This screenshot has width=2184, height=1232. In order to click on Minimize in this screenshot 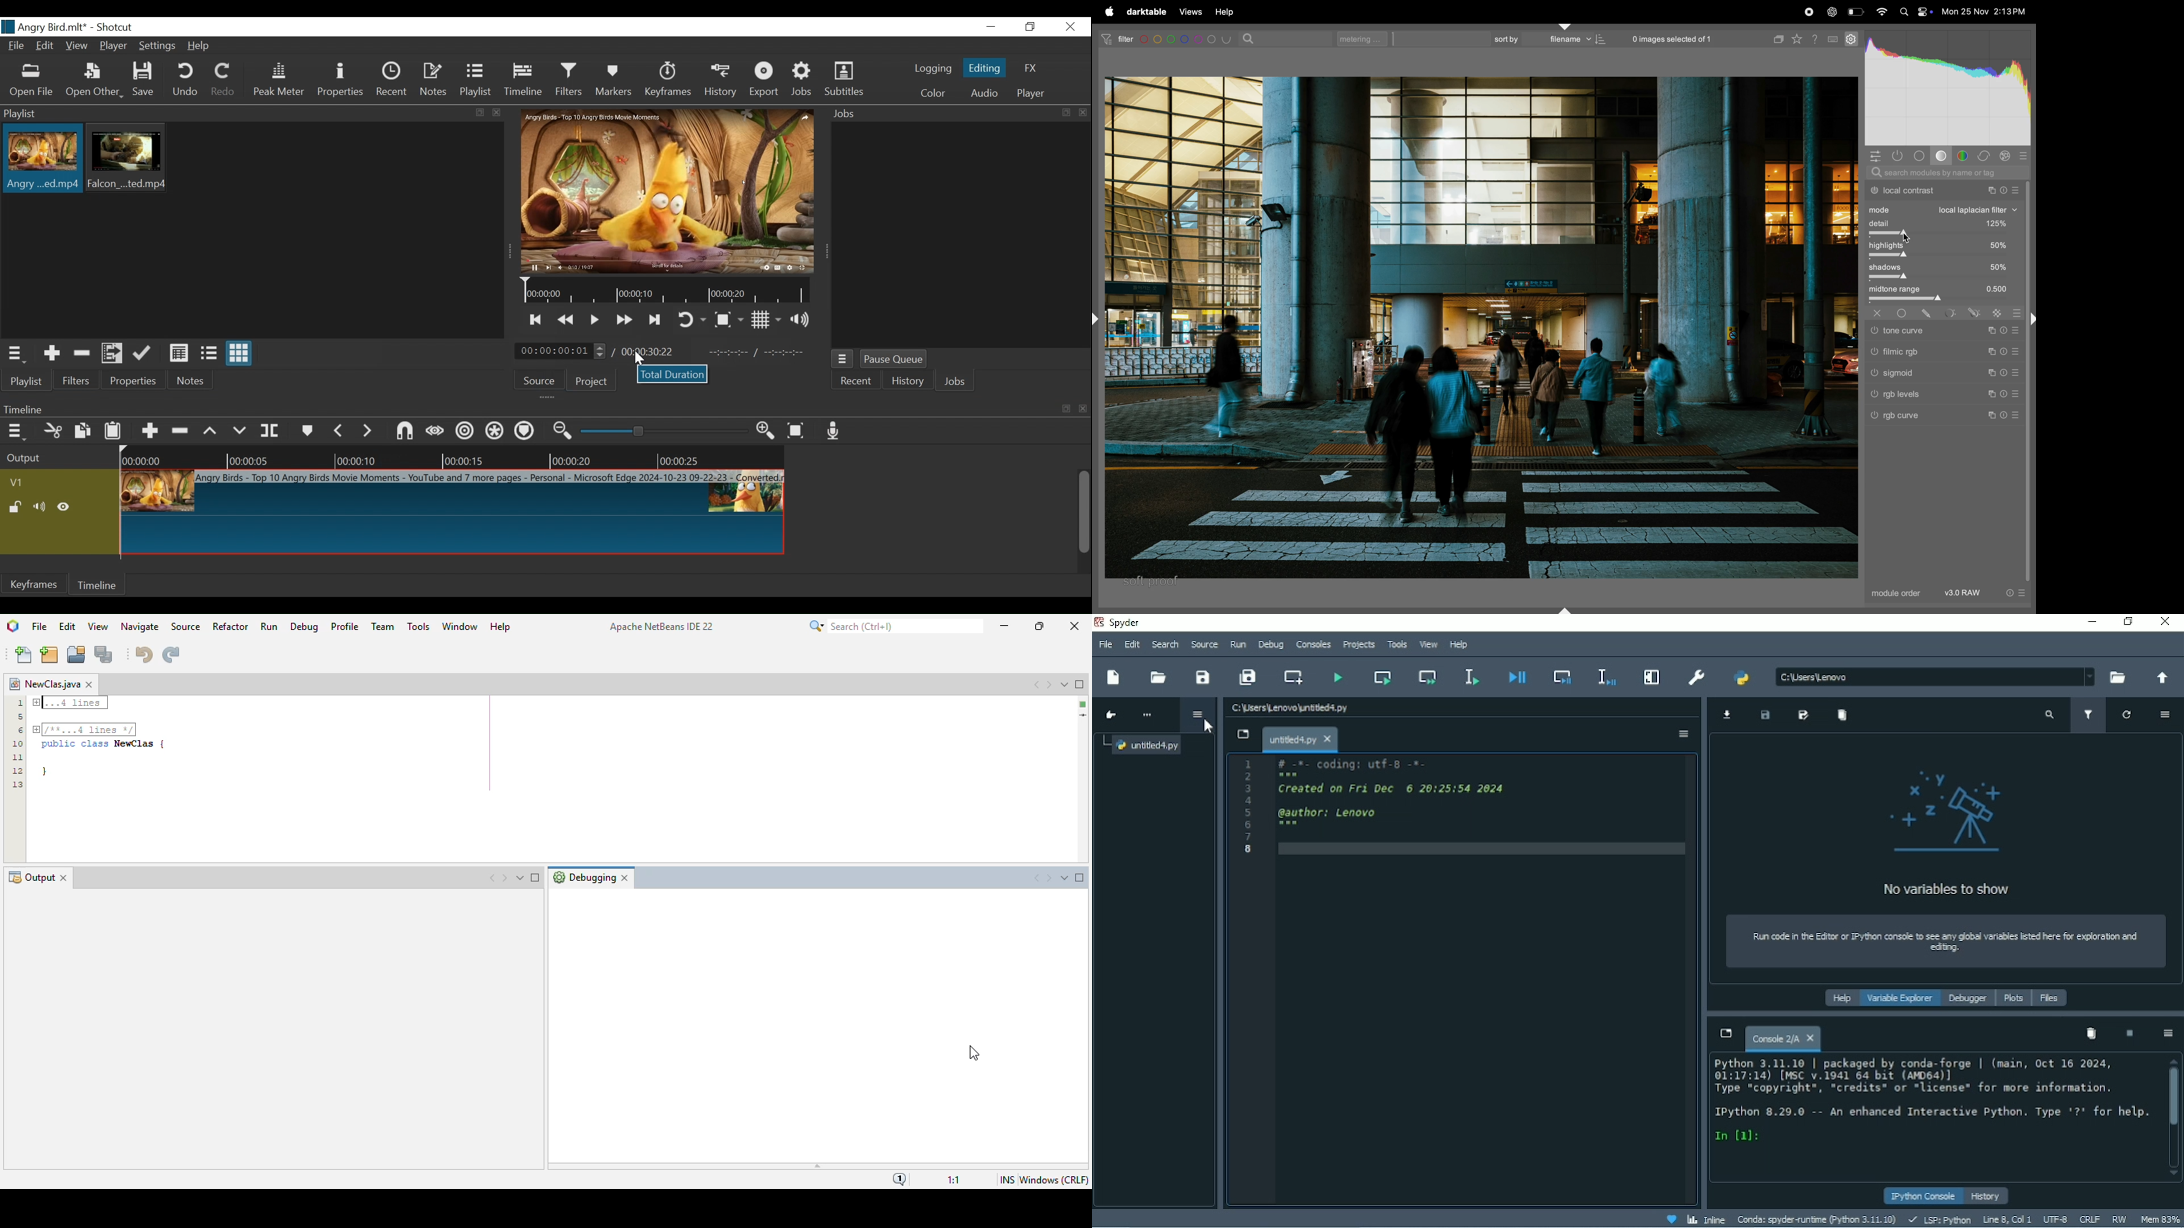, I will do `click(991, 26)`.